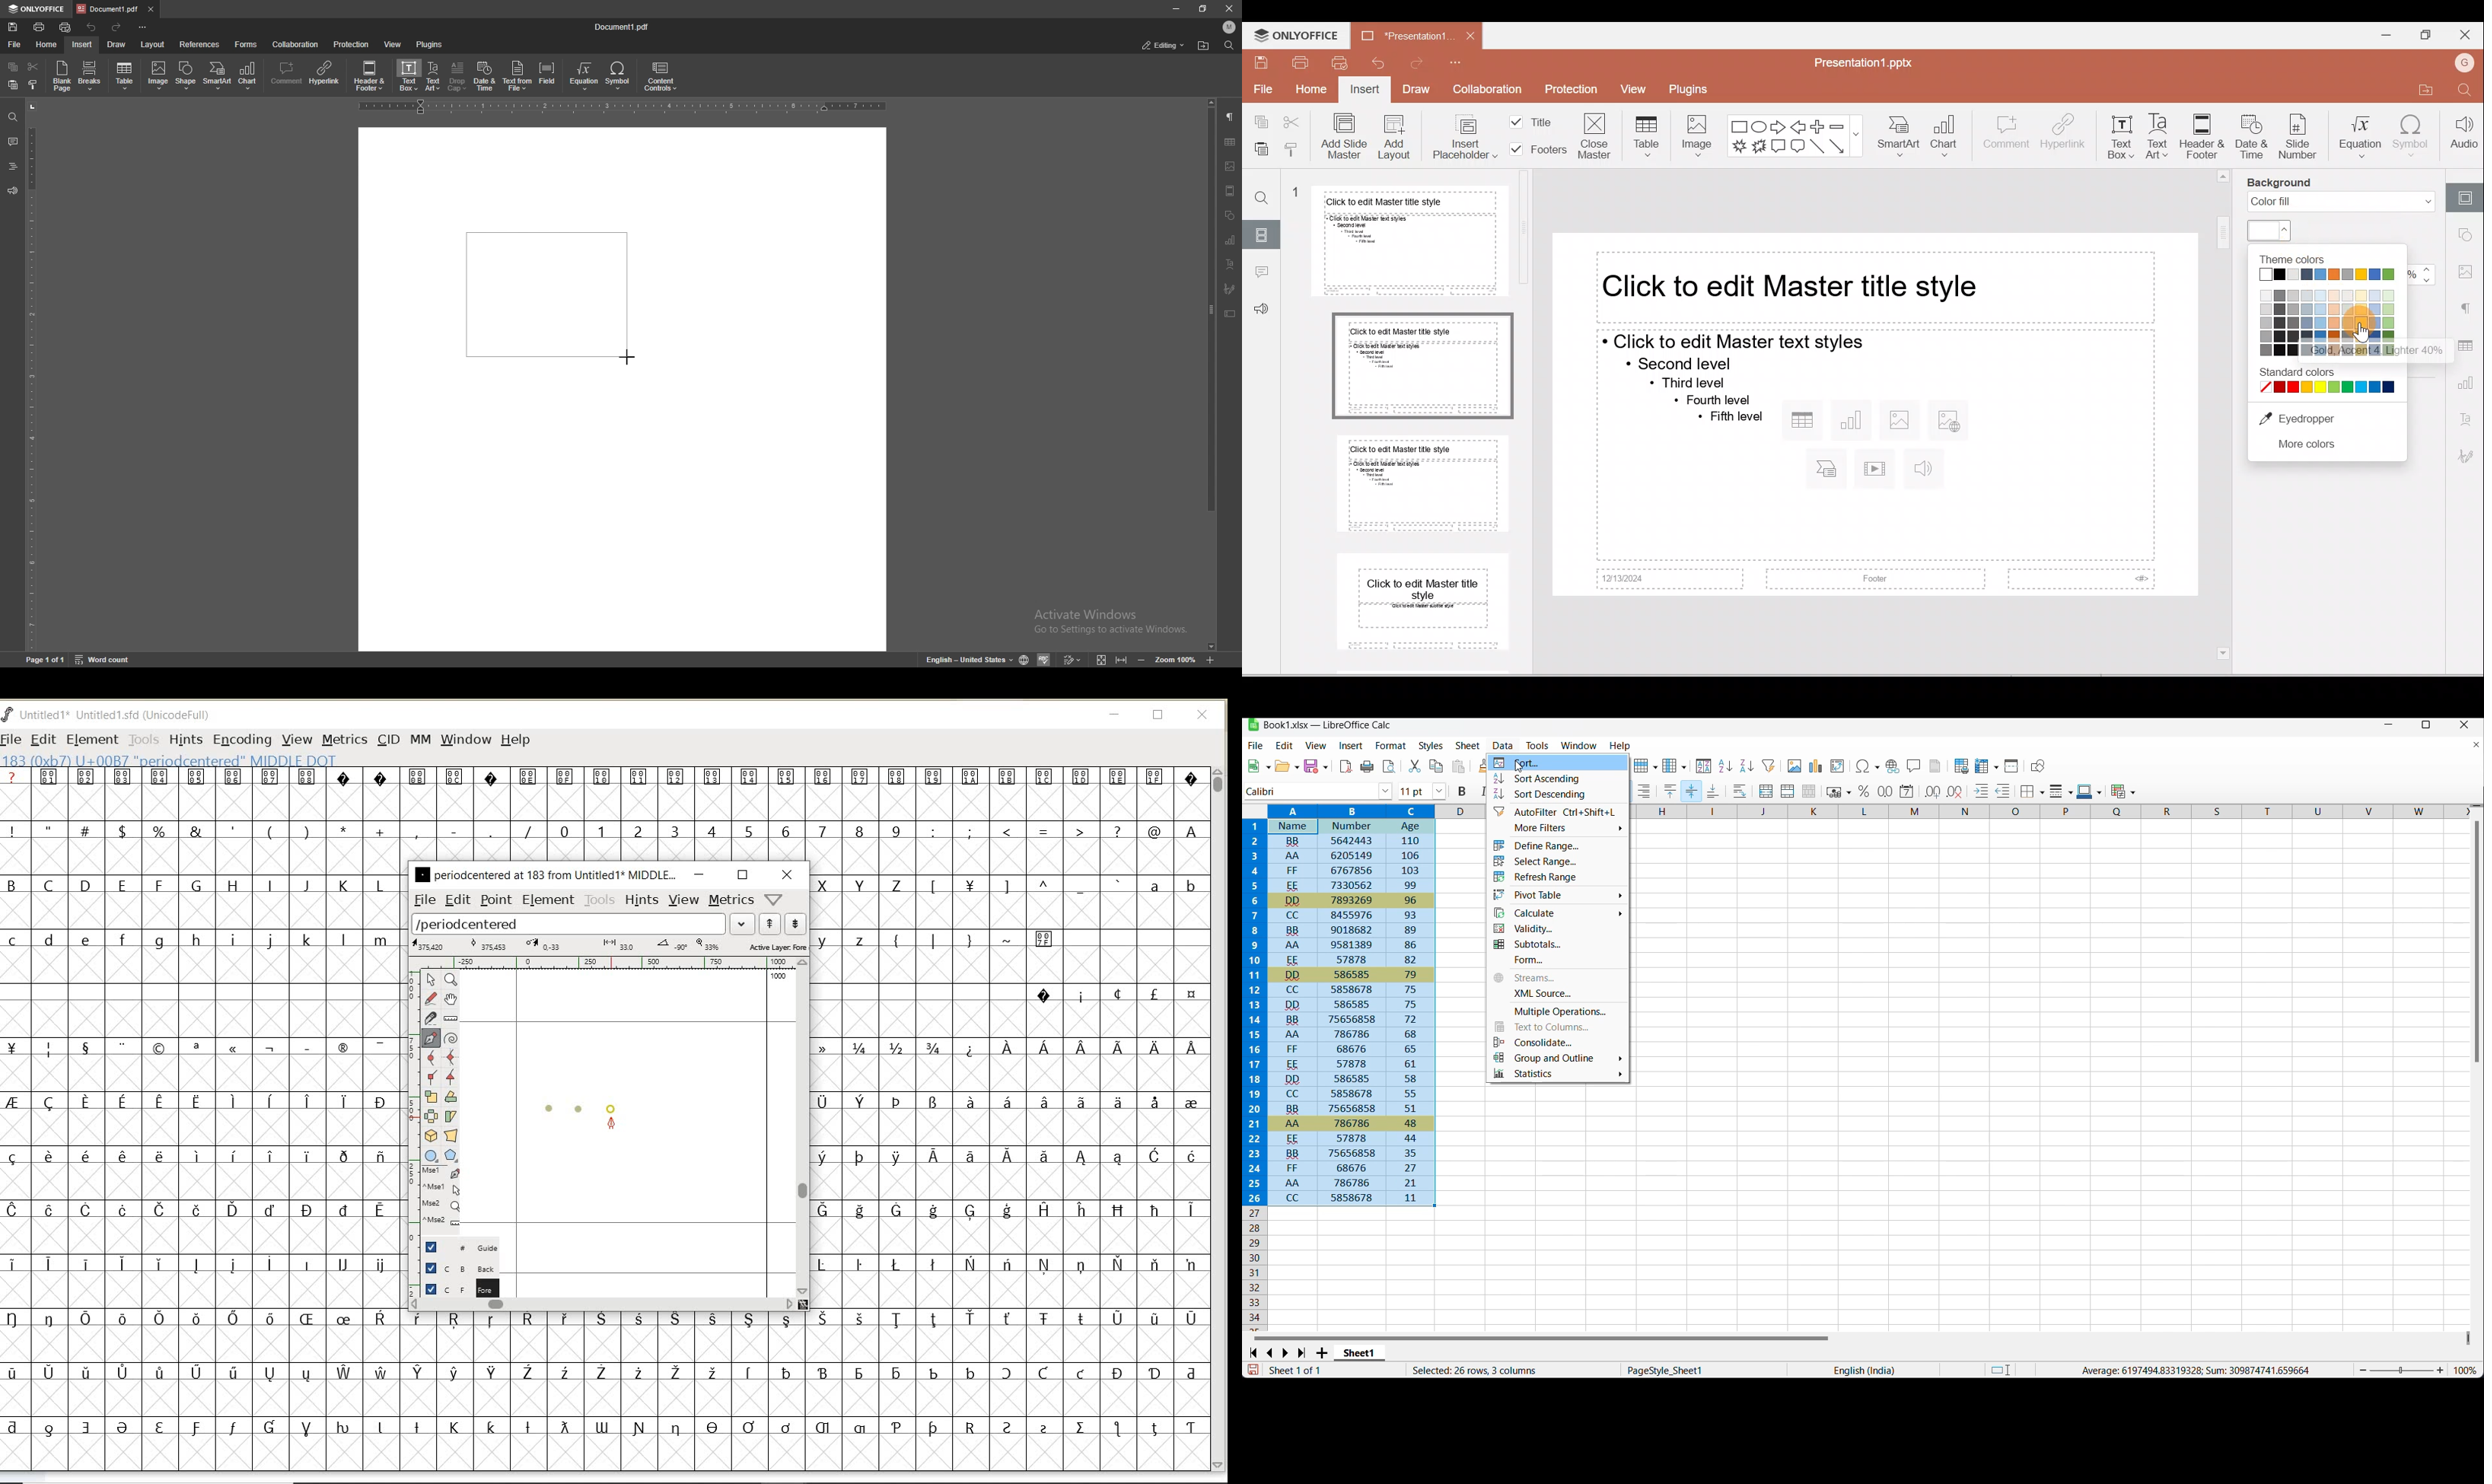 The width and height of the screenshot is (2492, 1484). What do you see at coordinates (82, 45) in the screenshot?
I see `insert` at bounding box center [82, 45].